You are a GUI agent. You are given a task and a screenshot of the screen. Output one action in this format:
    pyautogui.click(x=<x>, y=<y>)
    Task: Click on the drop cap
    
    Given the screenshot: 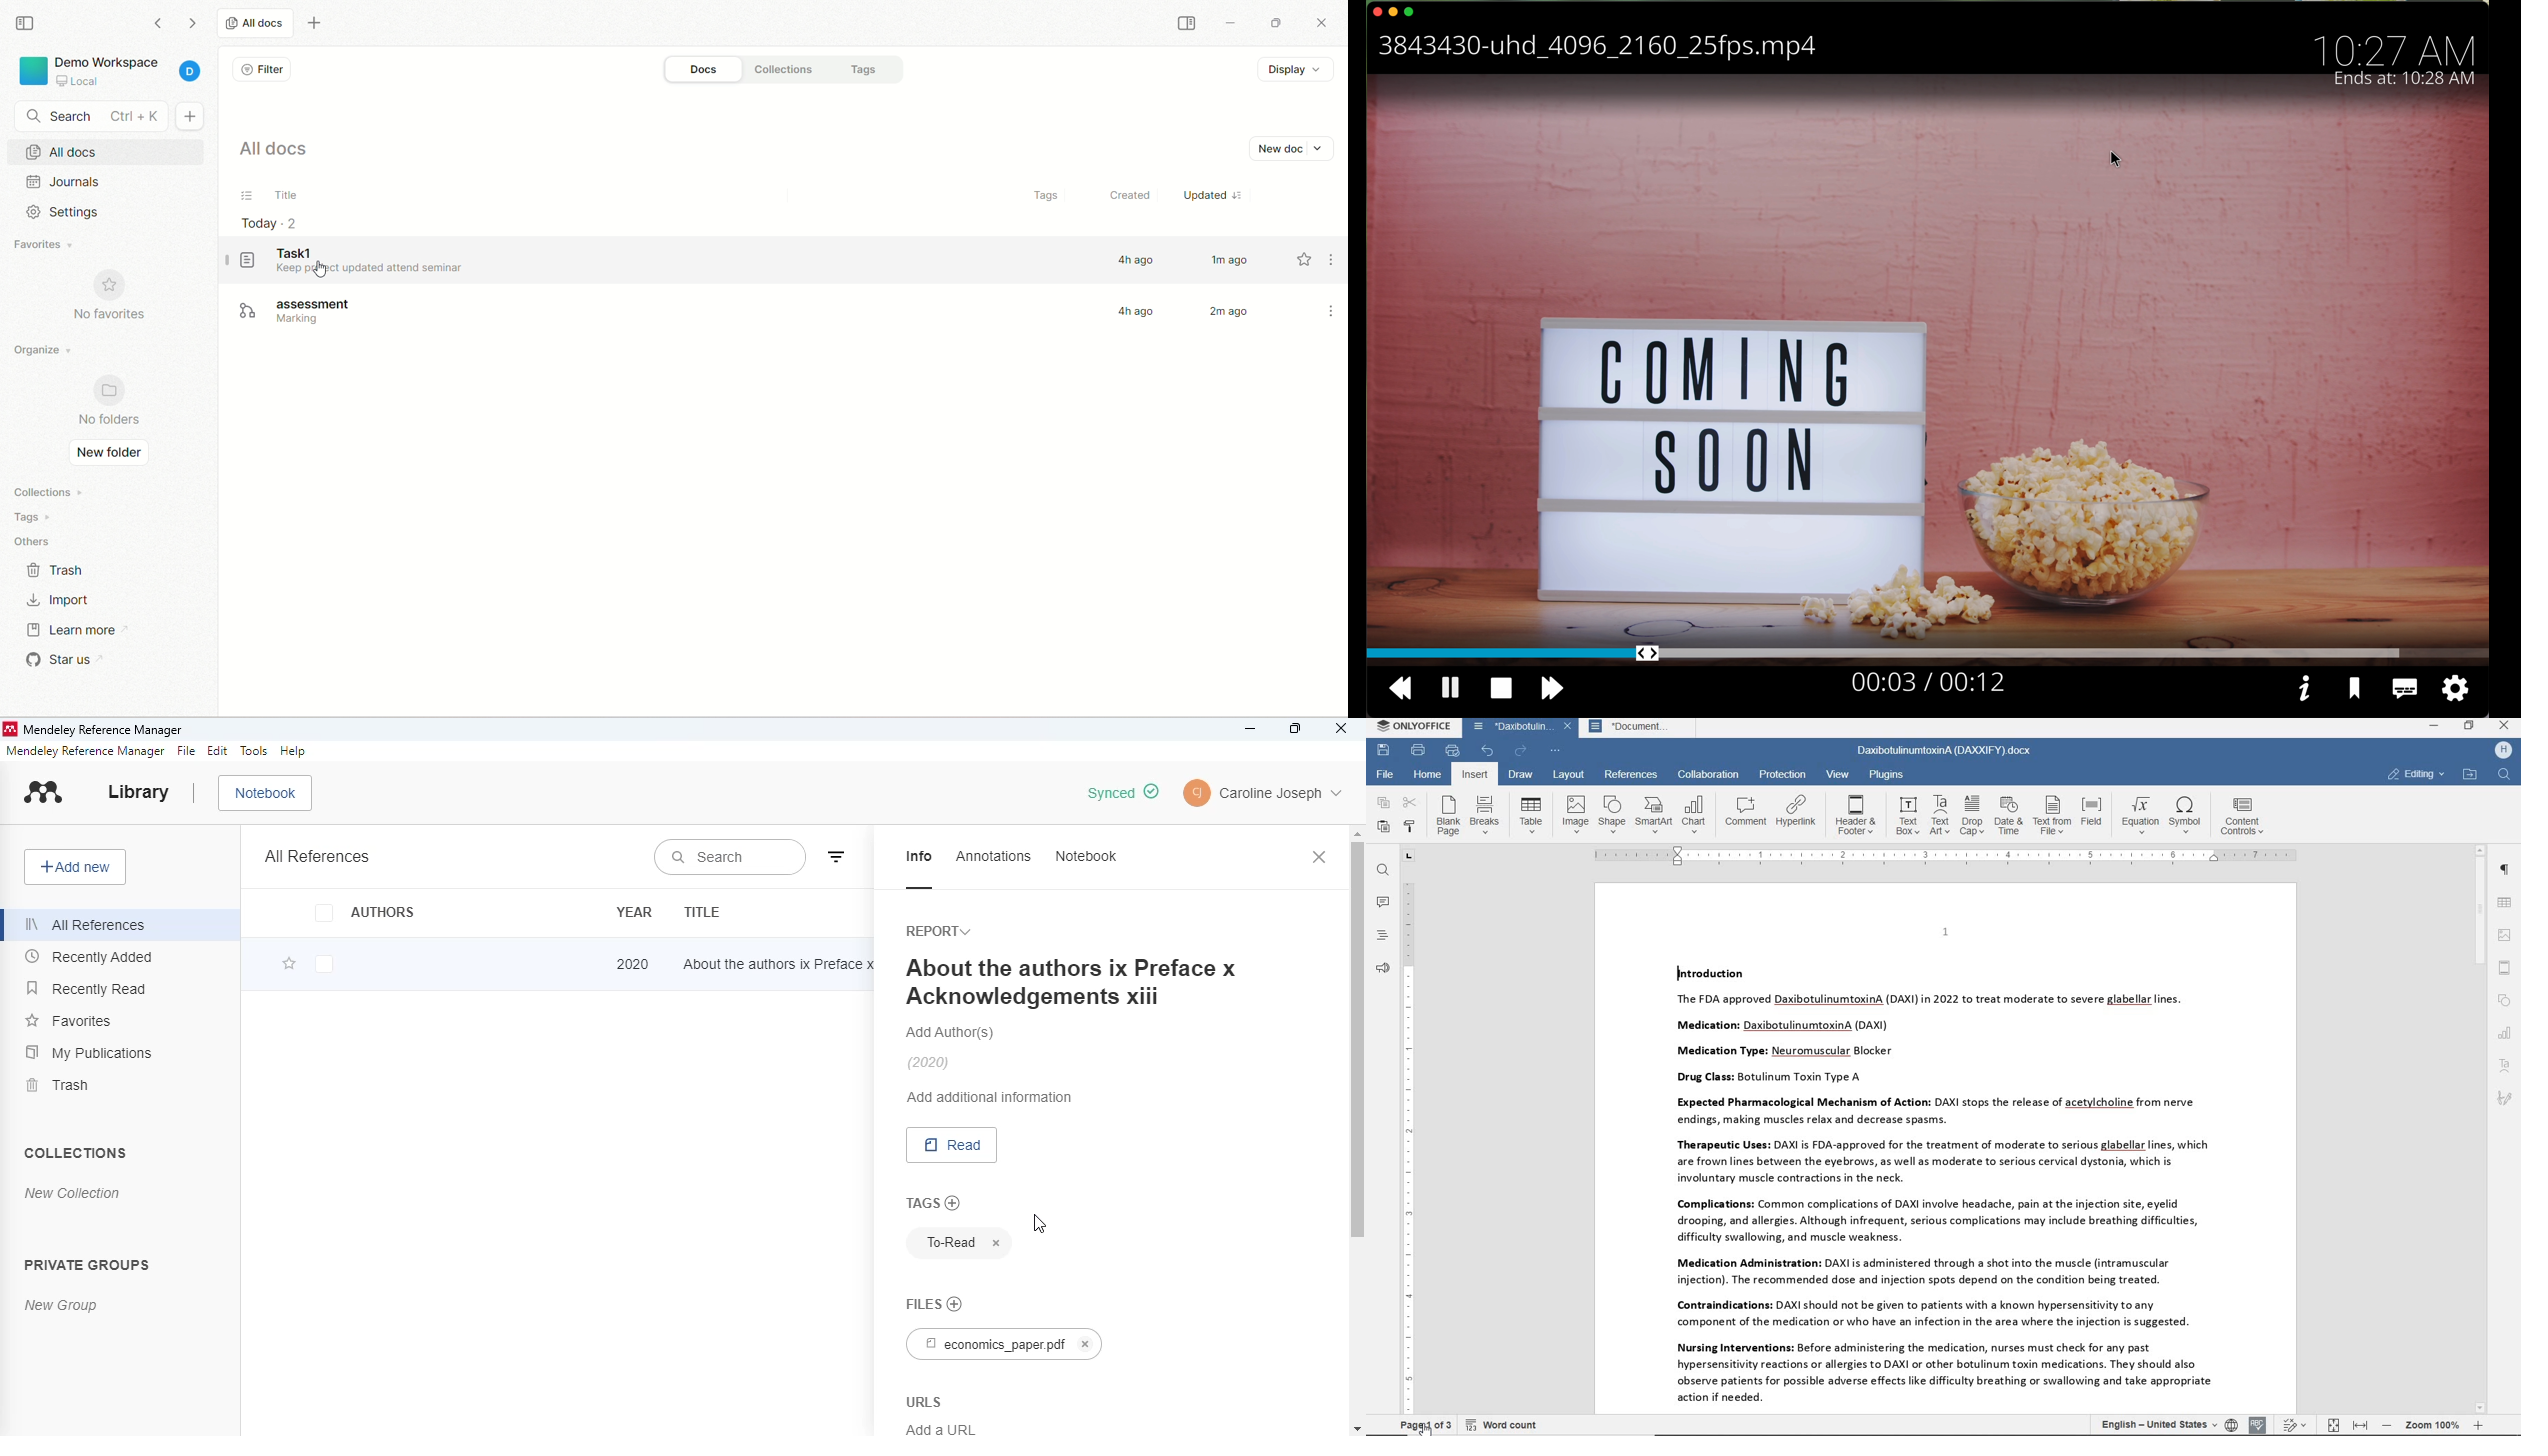 What is the action you would take?
    pyautogui.click(x=1973, y=814)
    